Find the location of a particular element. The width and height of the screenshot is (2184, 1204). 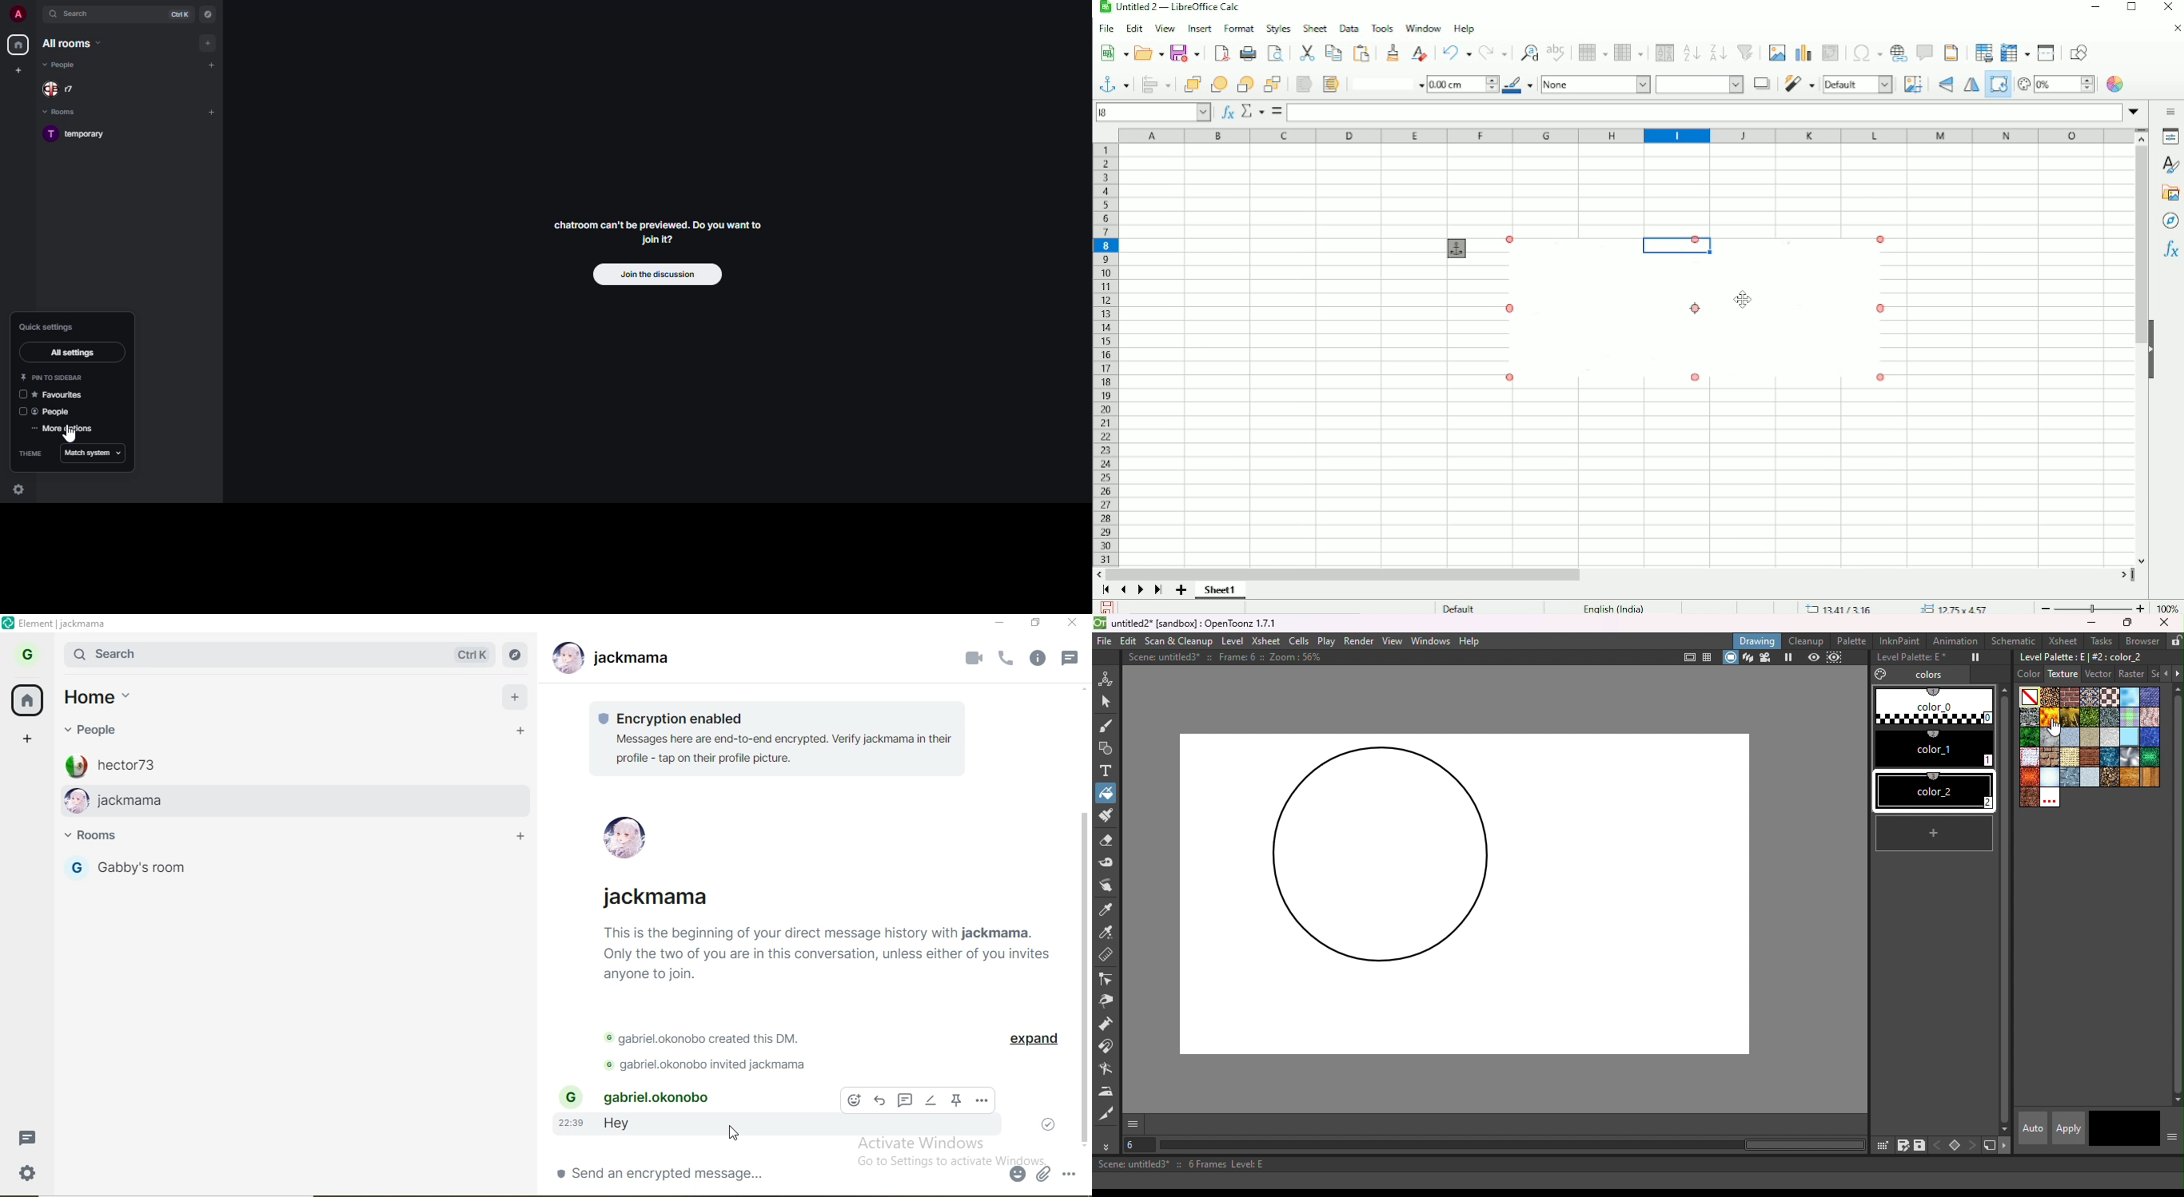

message is located at coordinates (1070, 660).